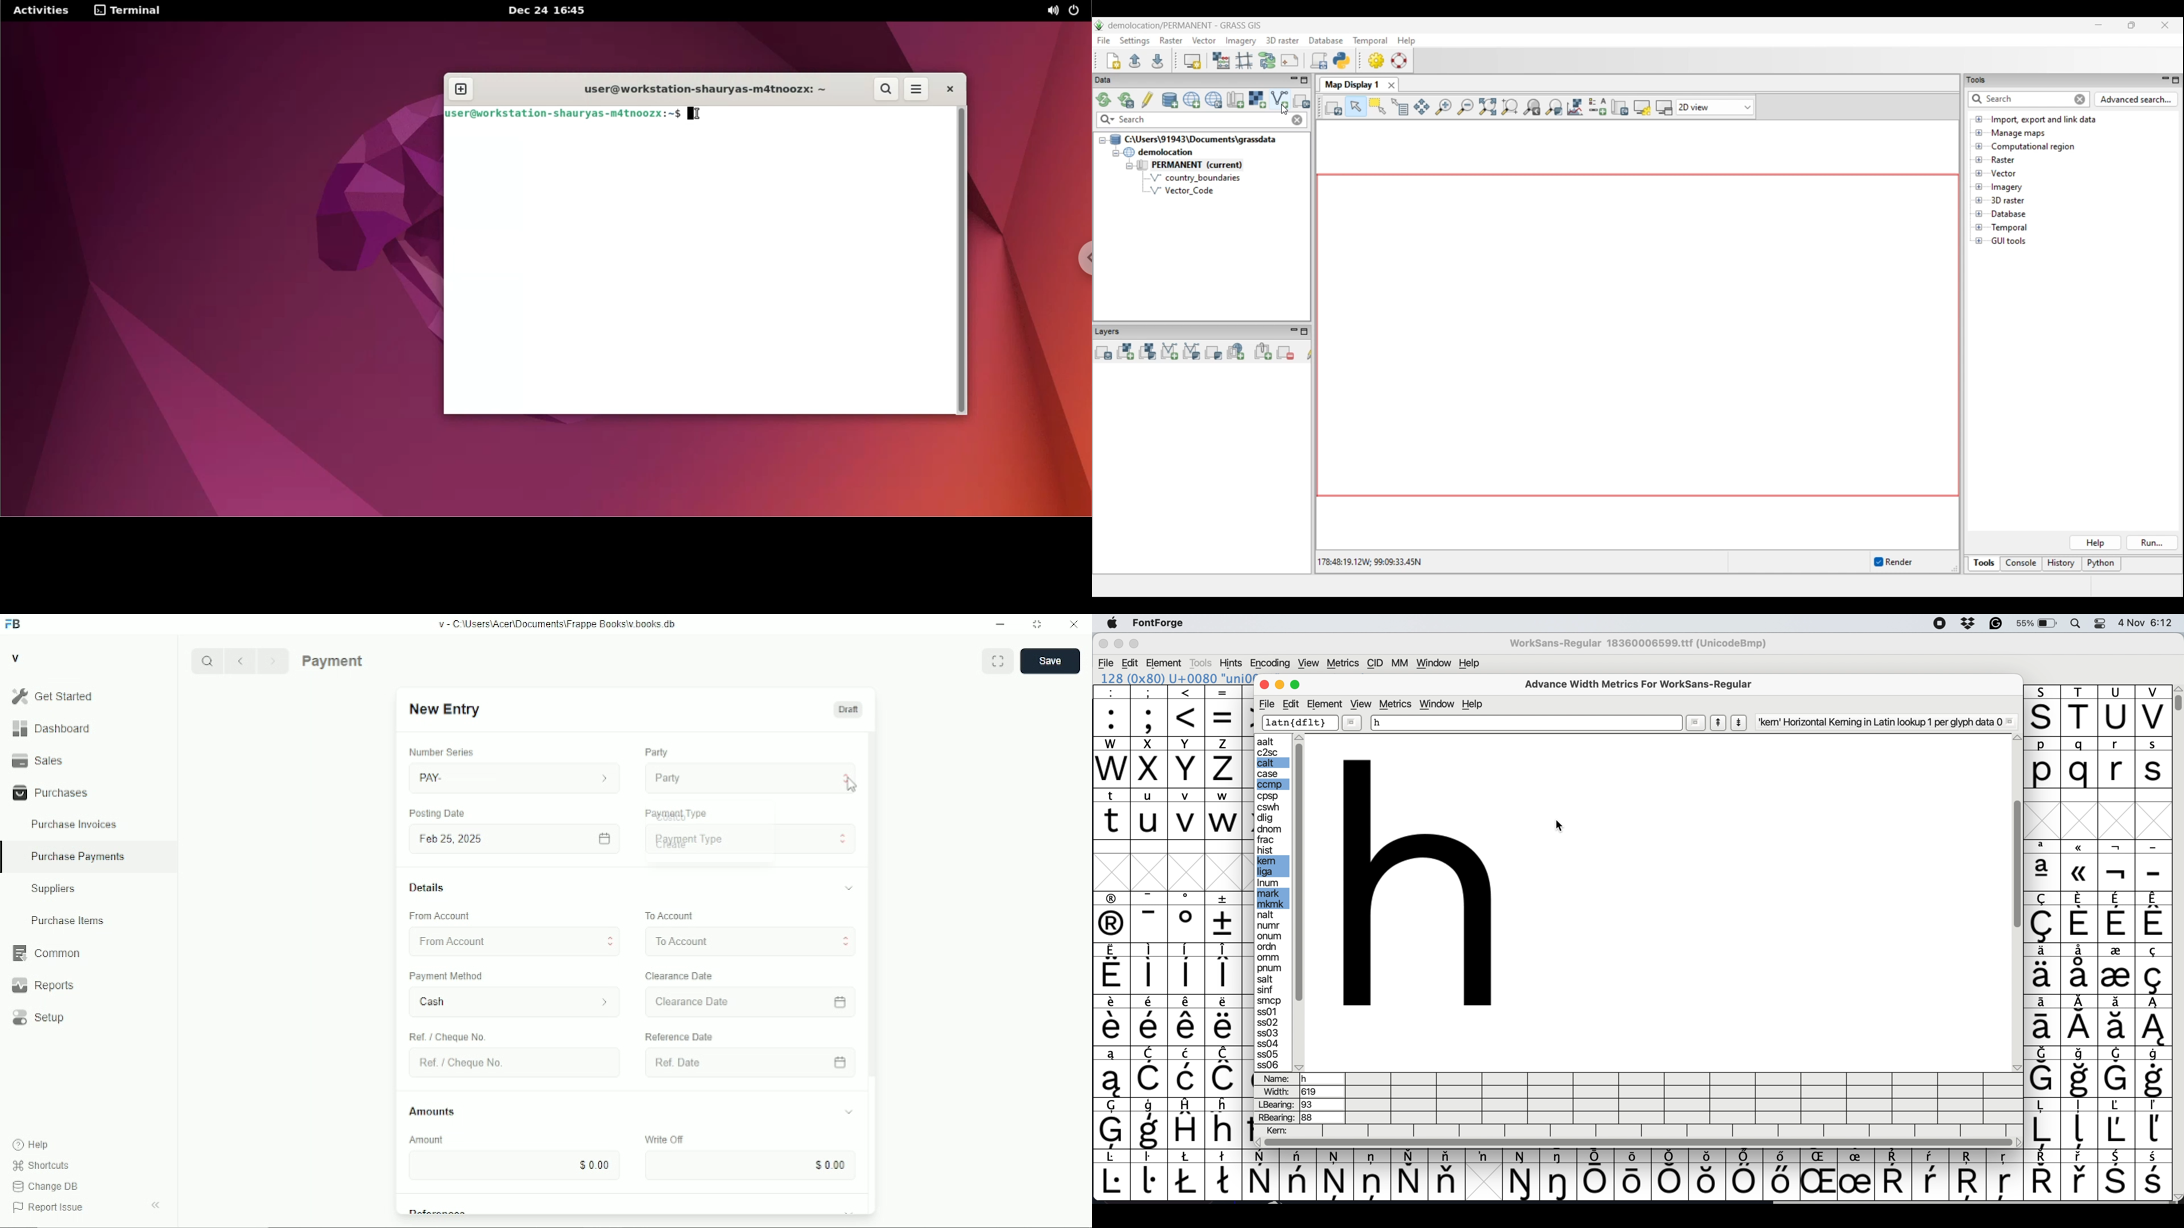 The image size is (2184, 1232). I want to click on Purchase Payments, so click(89, 858).